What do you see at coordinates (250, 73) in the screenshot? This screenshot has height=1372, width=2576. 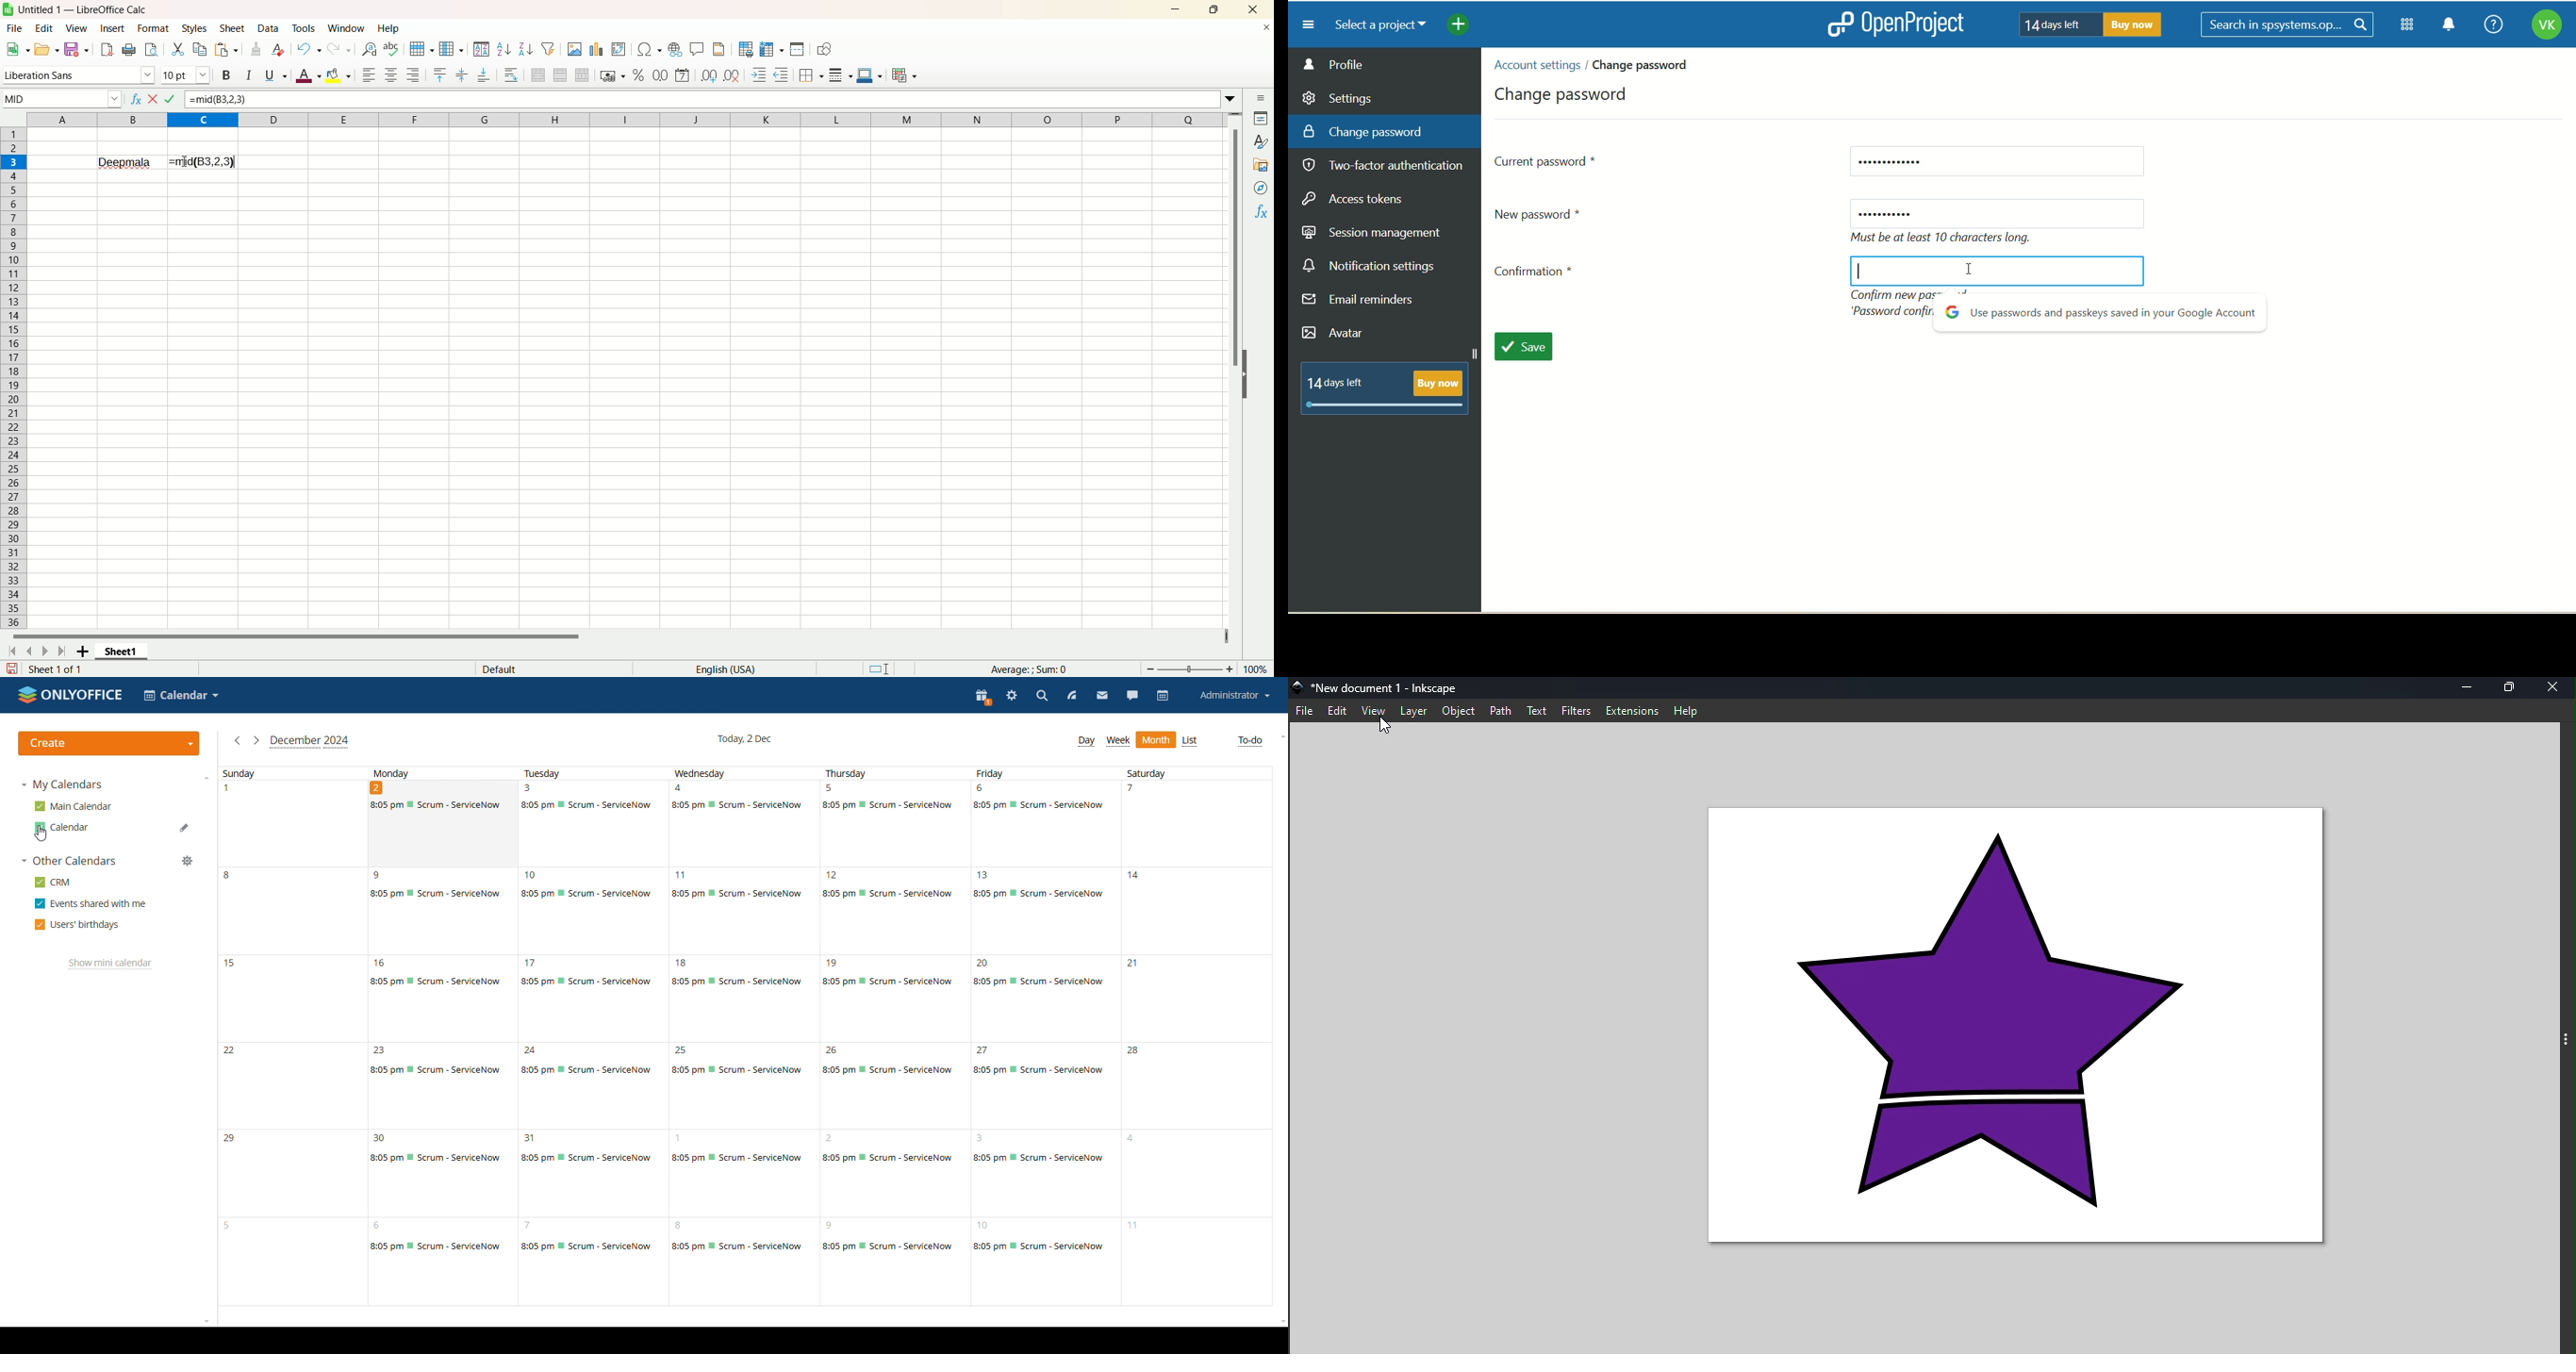 I see `Italic` at bounding box center [250, 73].